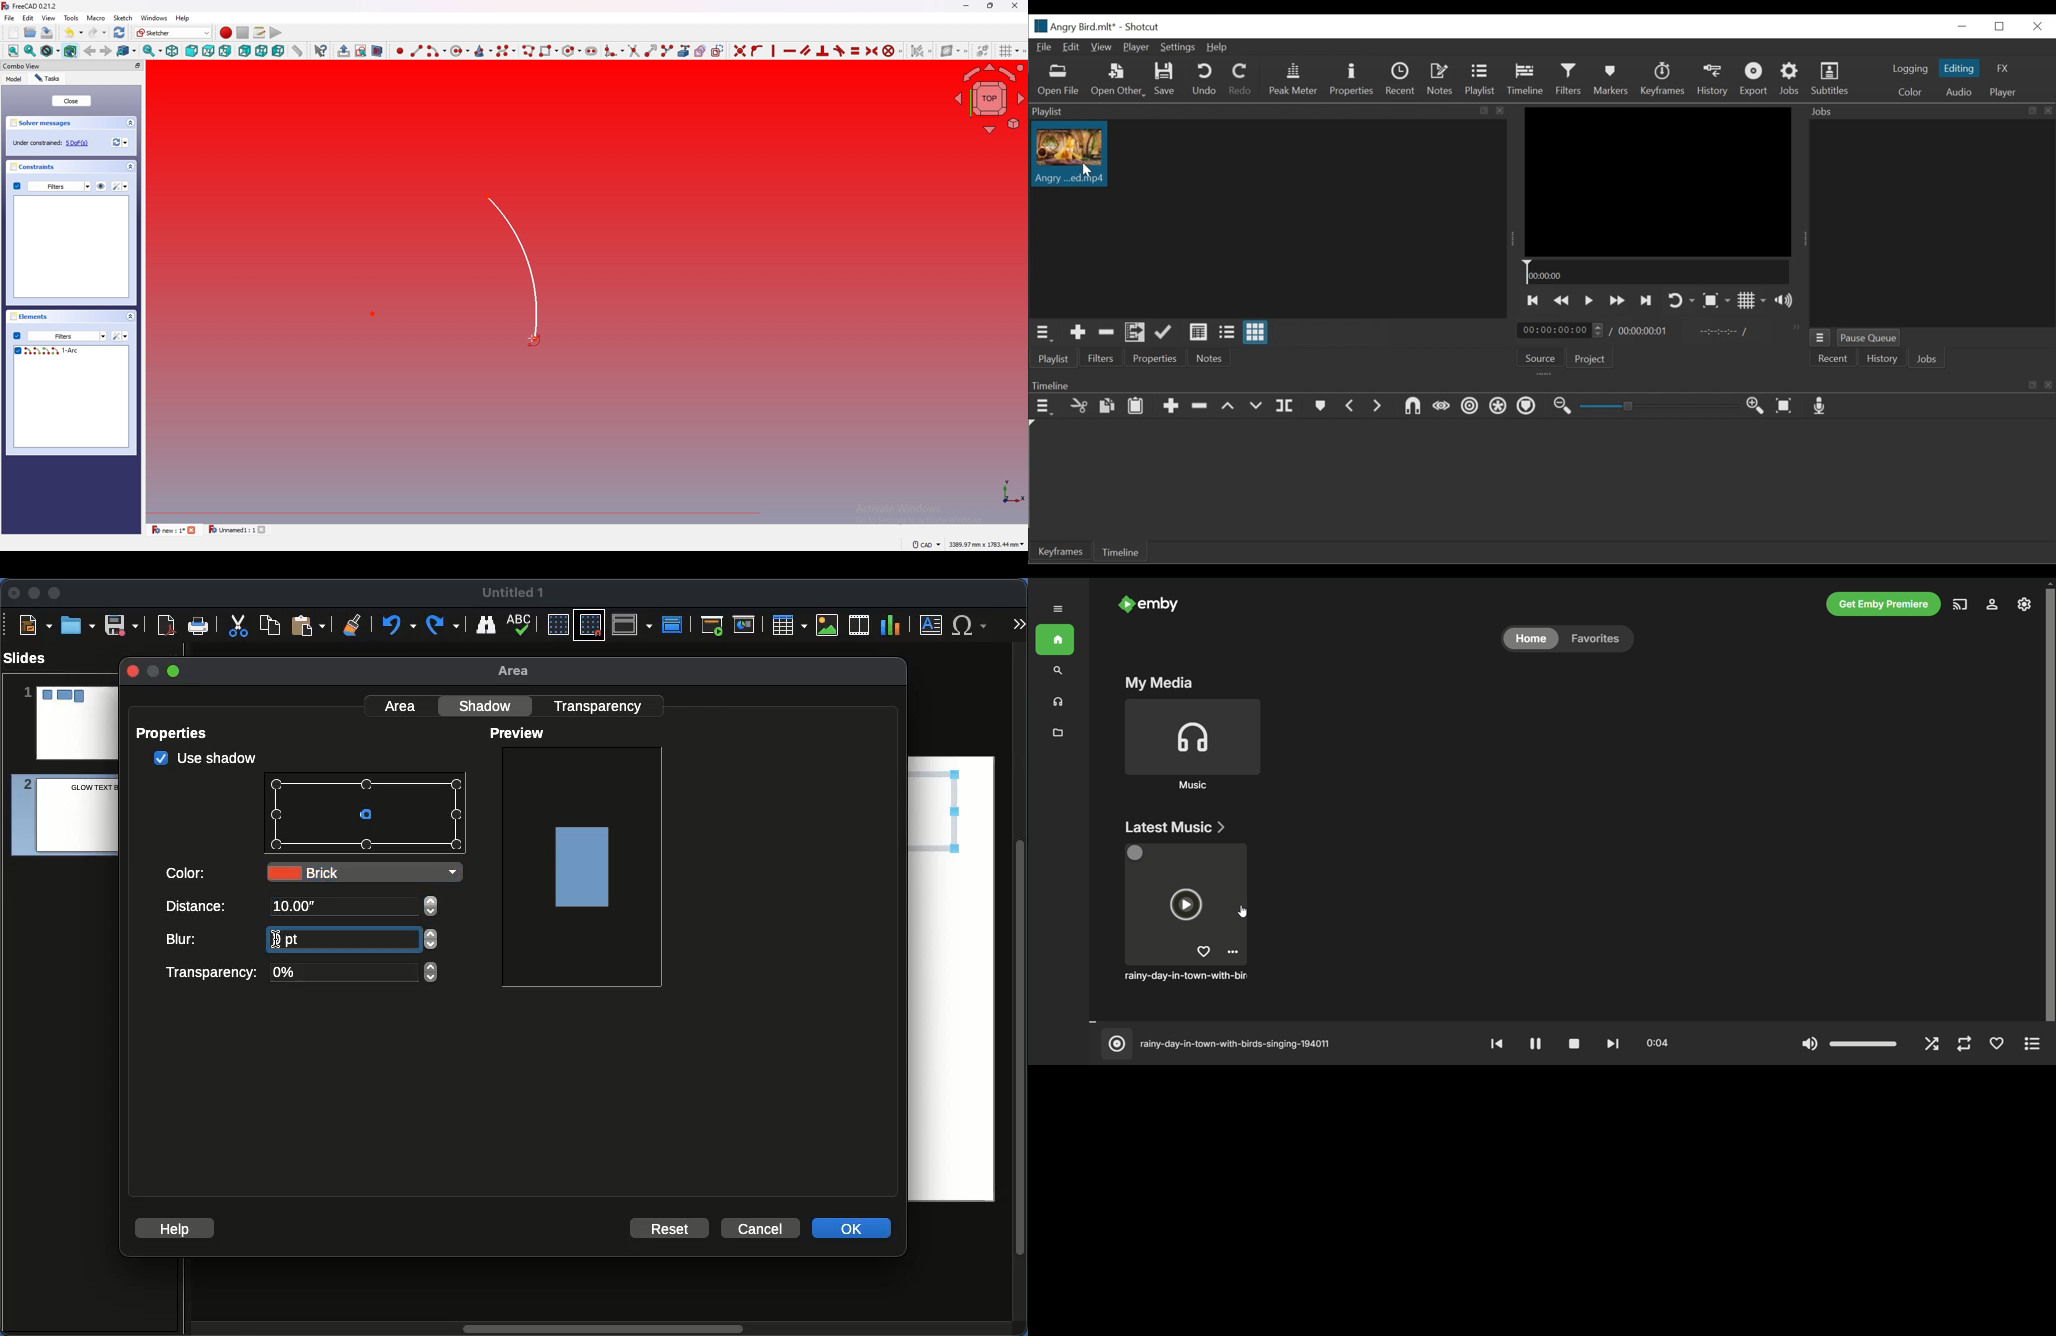 This screenshot has width=2072, height=1344. Describe the element at coordinates (1568, 79) in the screenshot. I see `Filter` at that location.